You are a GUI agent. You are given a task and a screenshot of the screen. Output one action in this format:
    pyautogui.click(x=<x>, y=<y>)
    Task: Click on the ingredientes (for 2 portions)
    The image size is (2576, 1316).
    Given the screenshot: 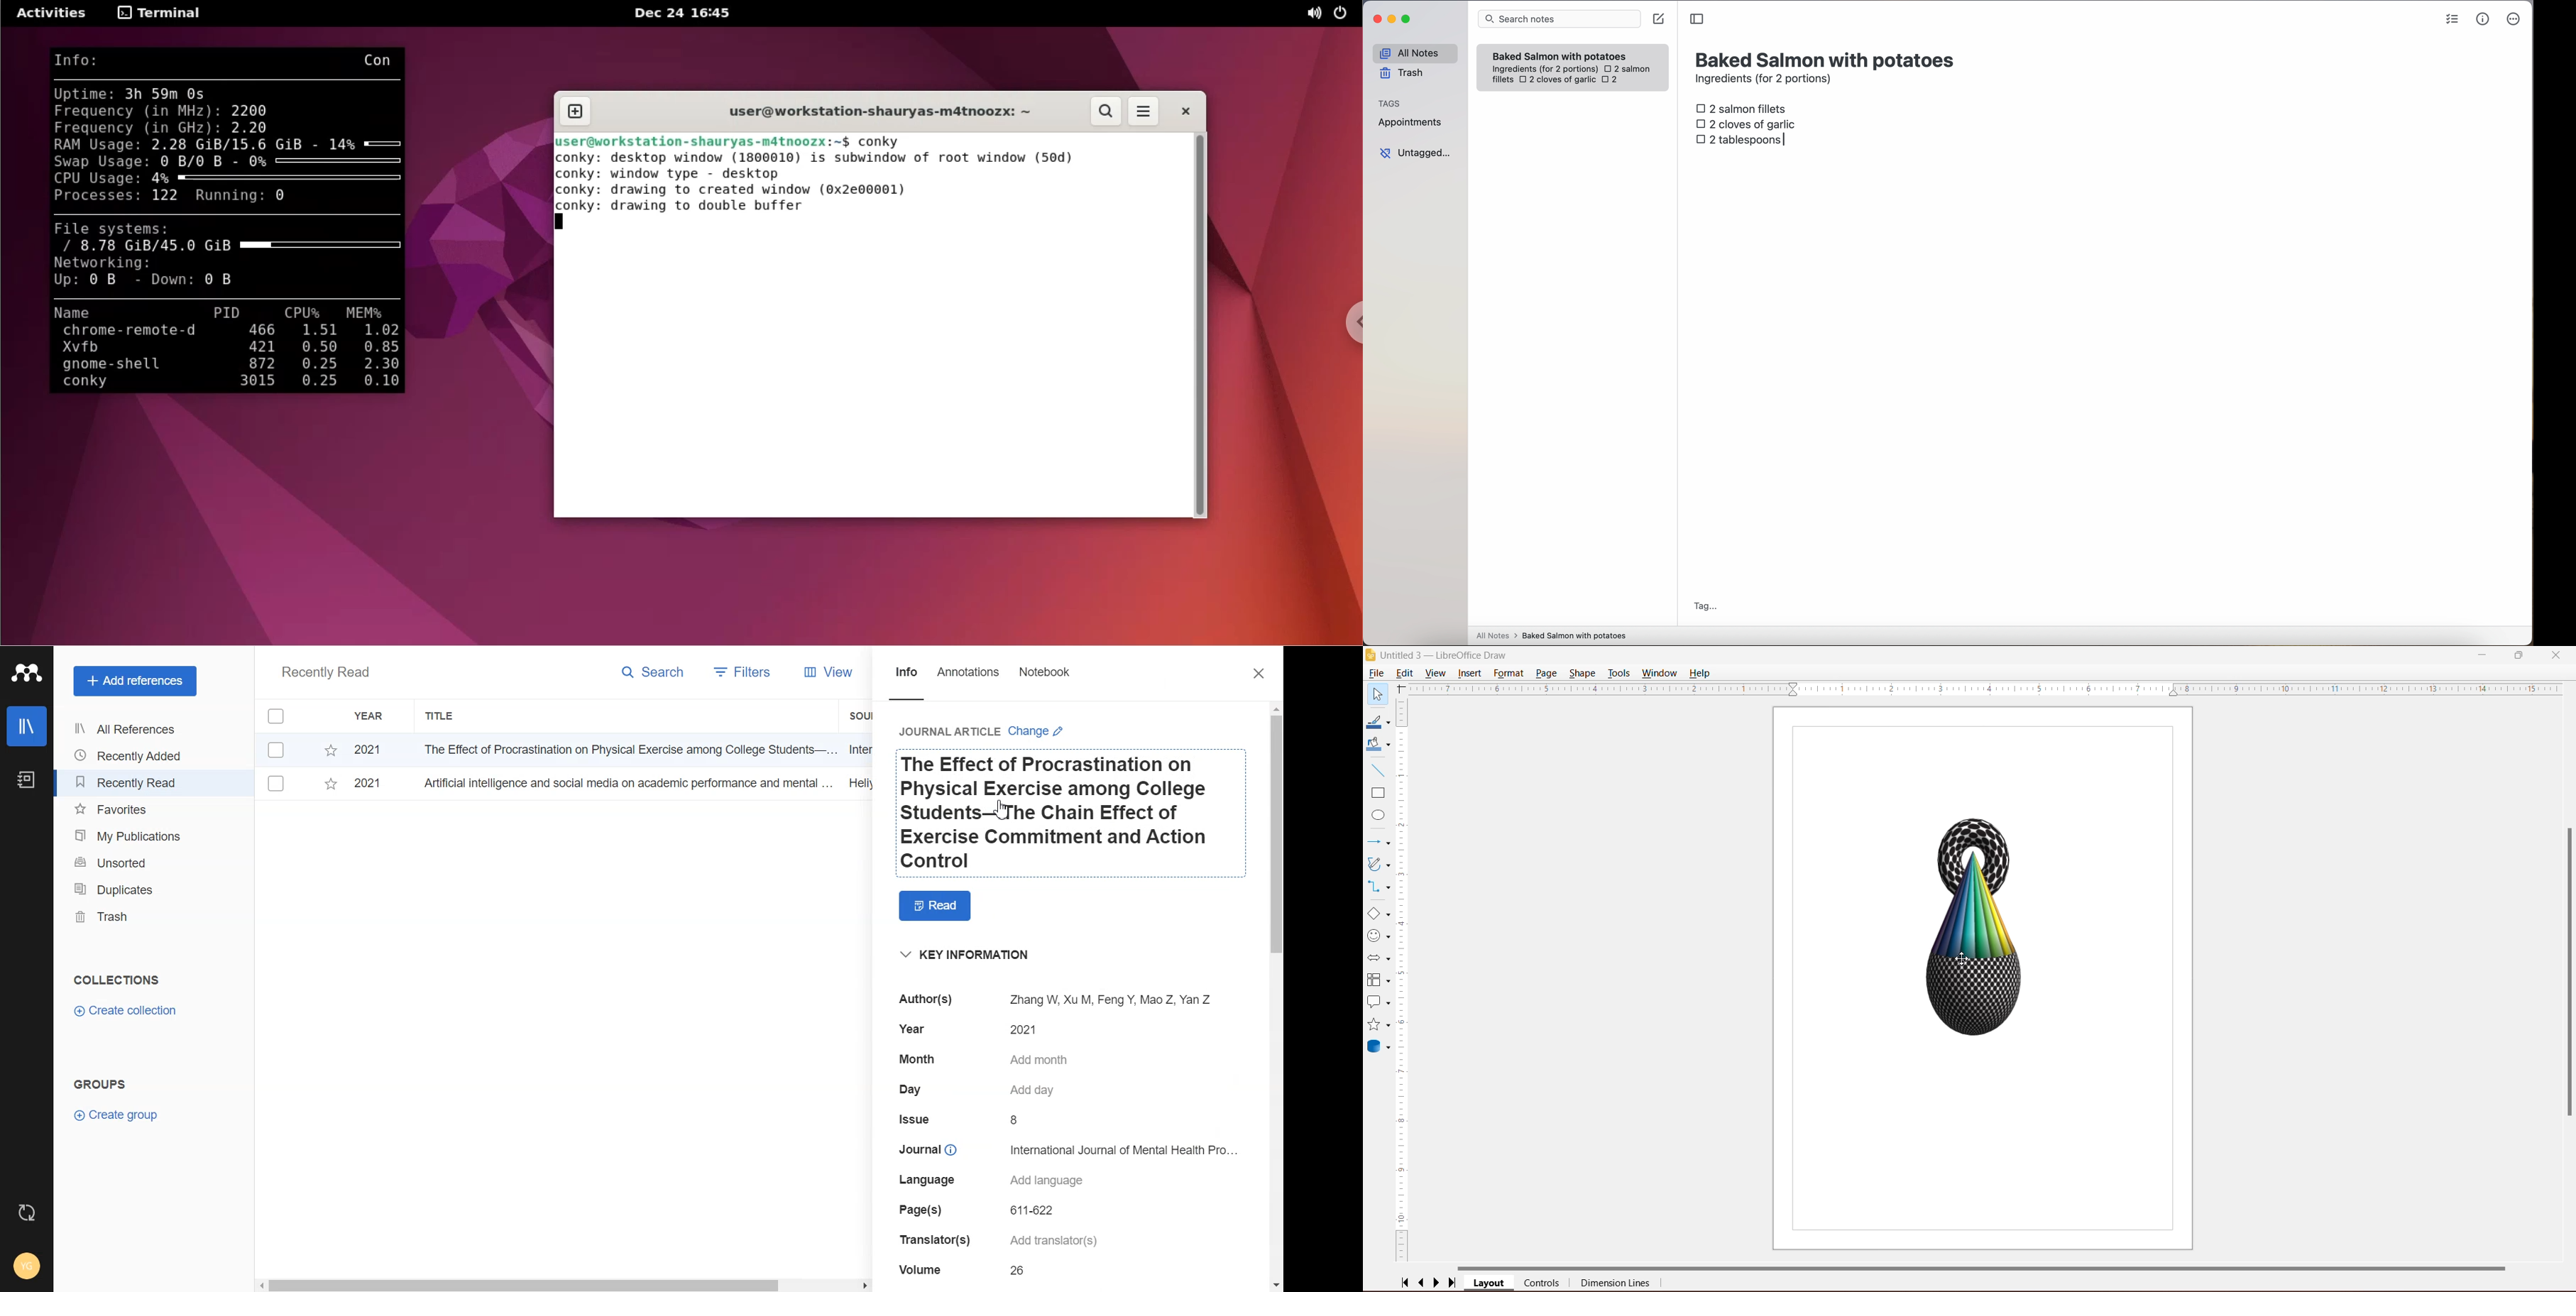 What is the action you would take?
    pyautogui.click(x=1543, y=70)
    